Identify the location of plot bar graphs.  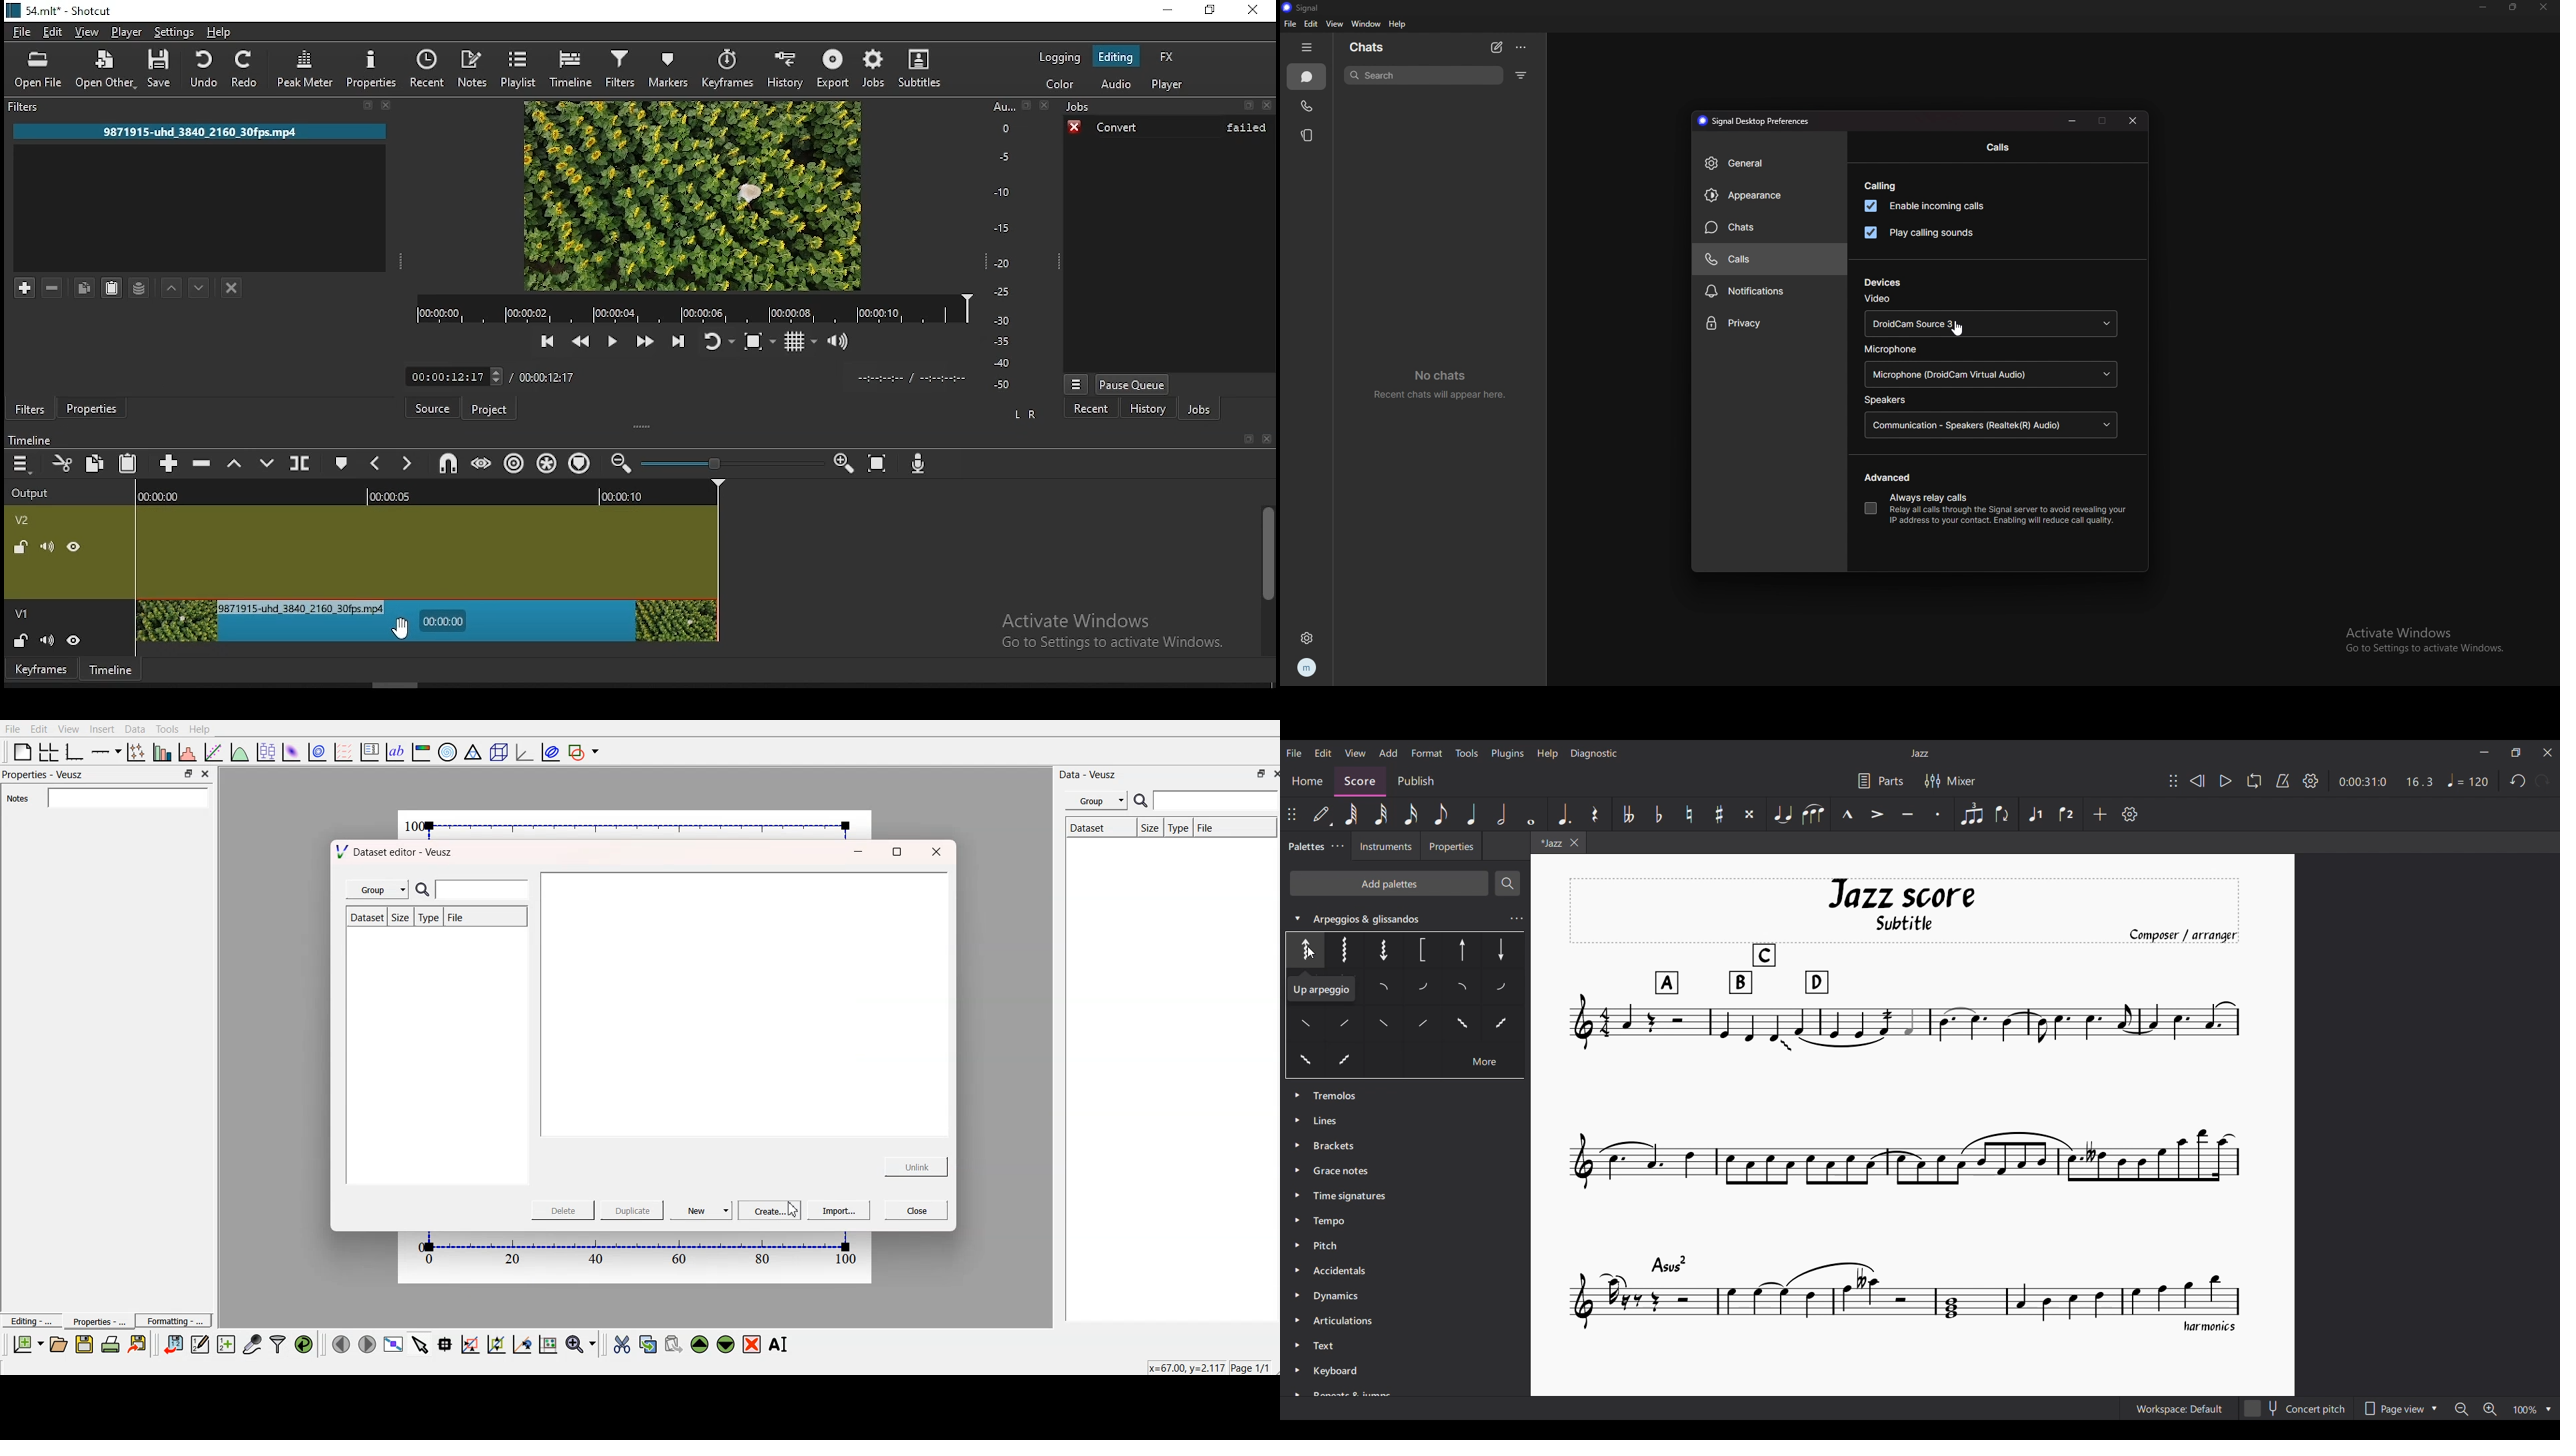
(163, 752).